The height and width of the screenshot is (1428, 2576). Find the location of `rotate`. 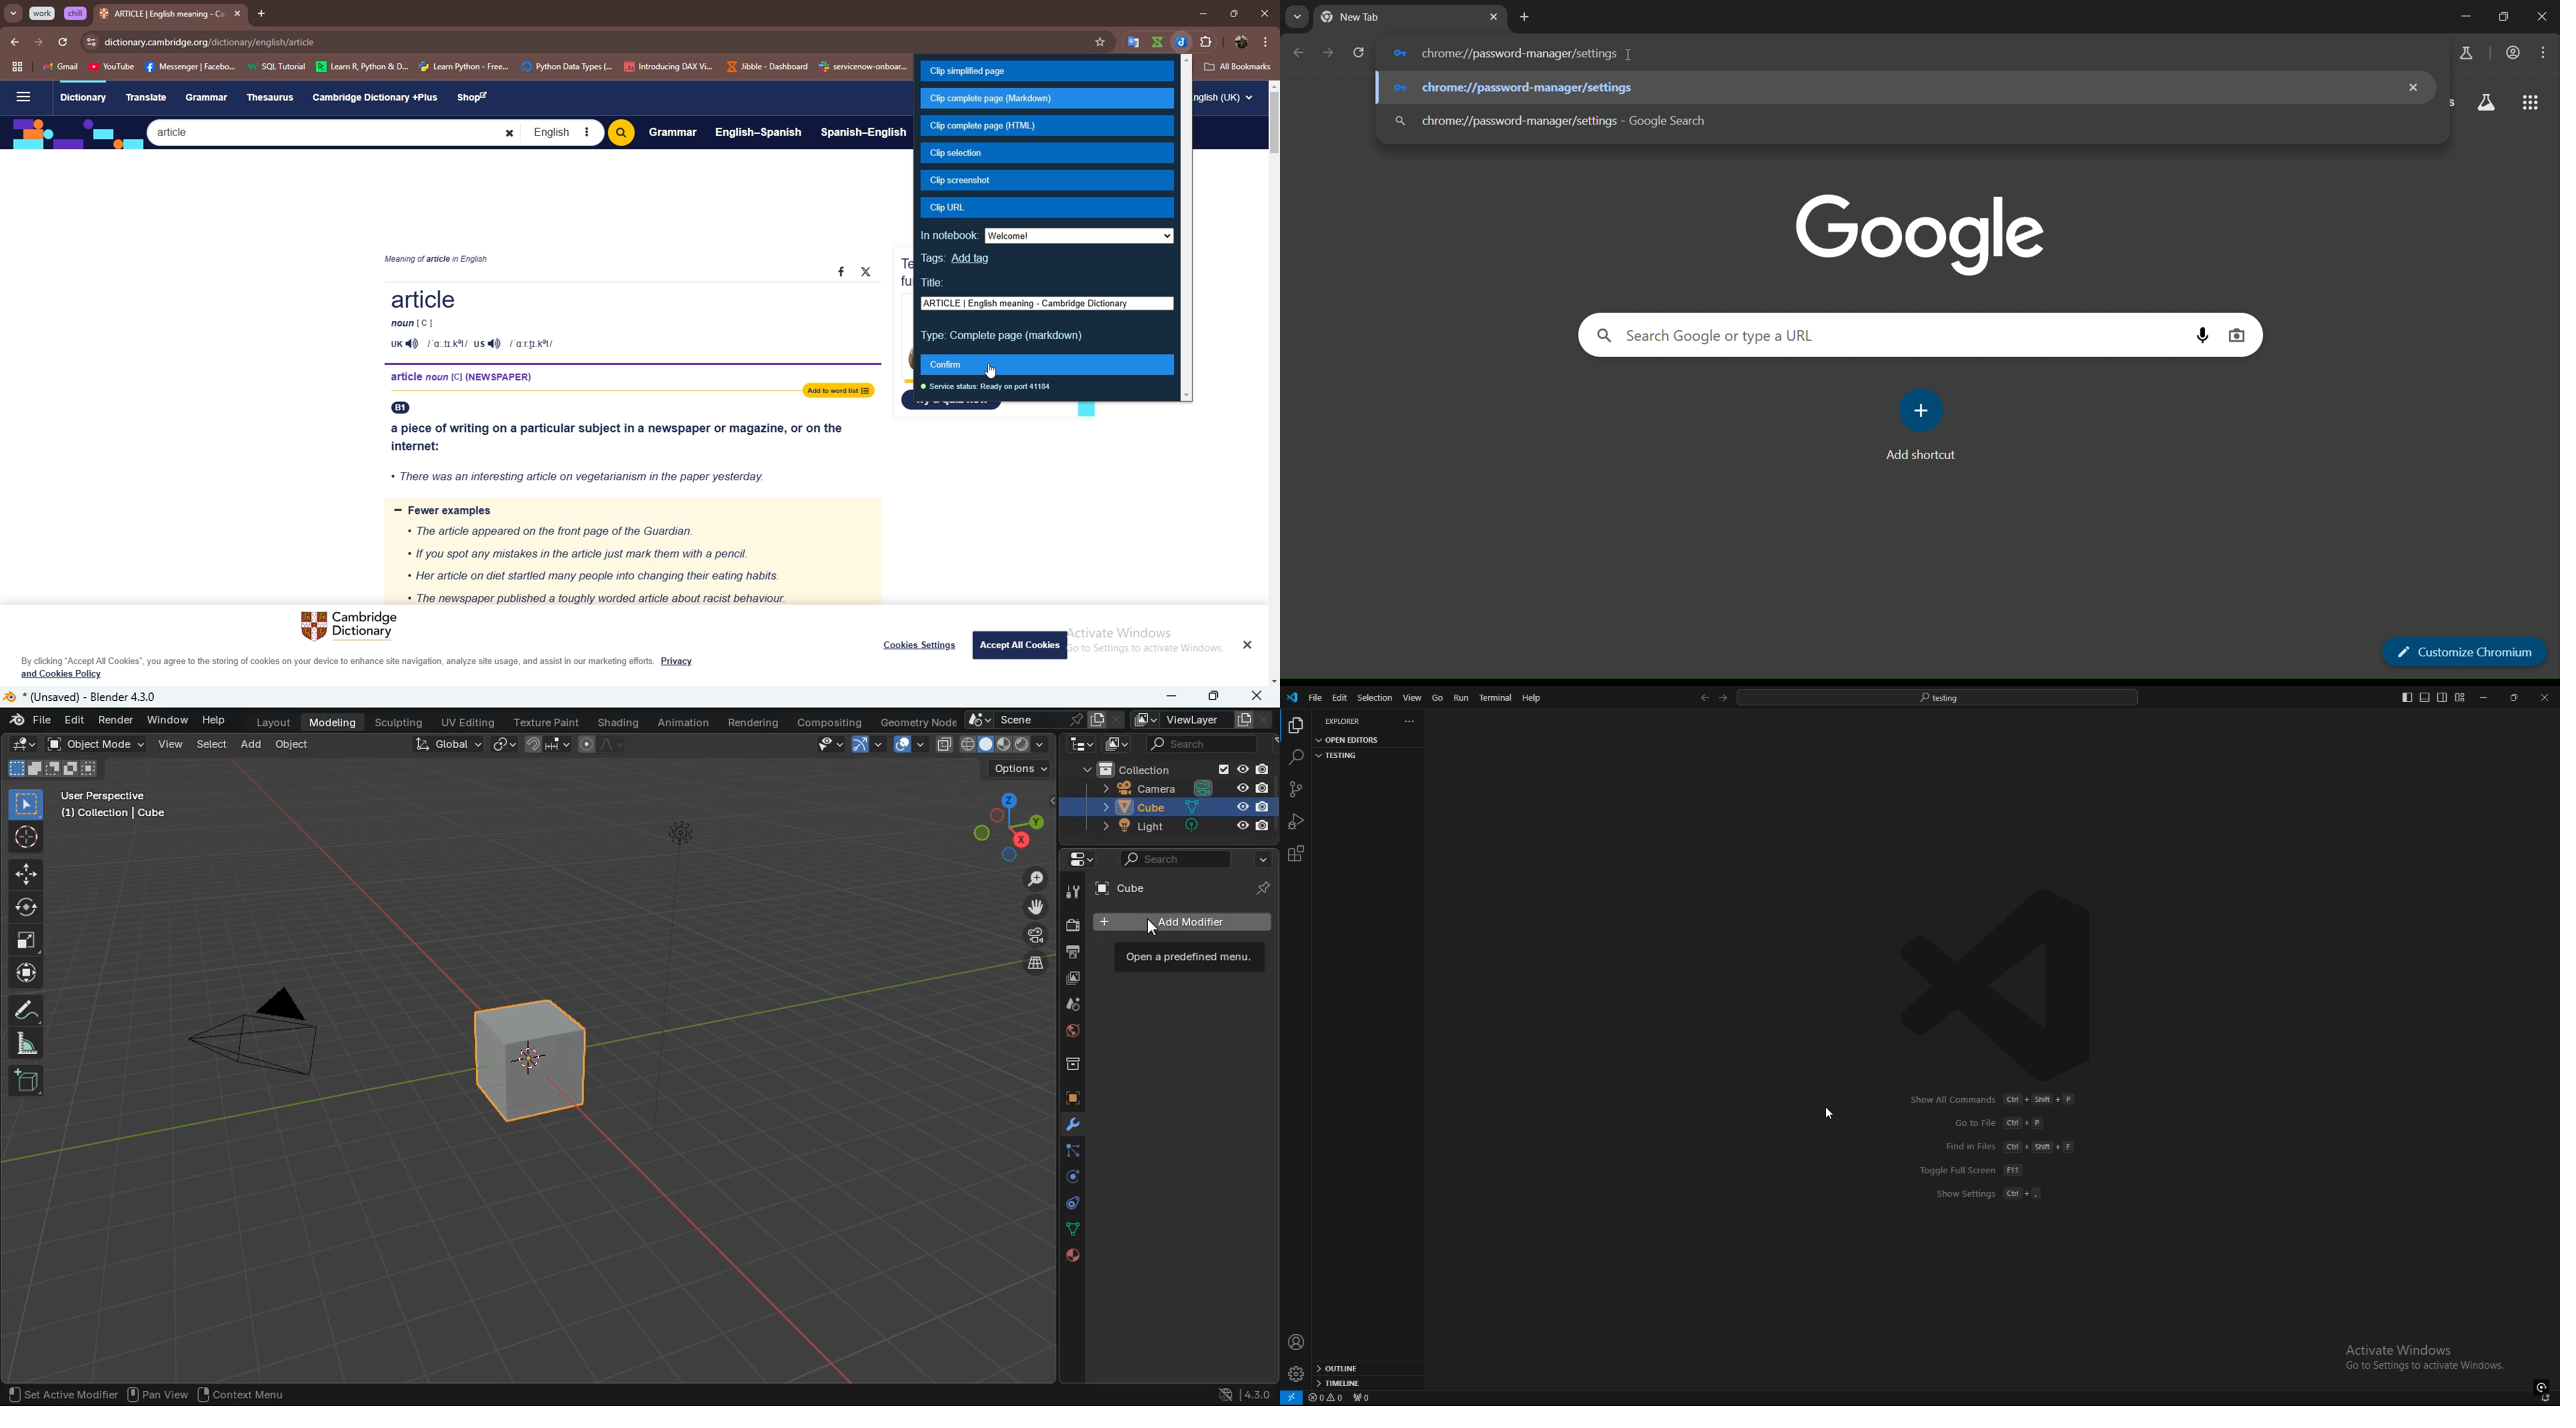

rotate is located at coordinates (1069, 1181).